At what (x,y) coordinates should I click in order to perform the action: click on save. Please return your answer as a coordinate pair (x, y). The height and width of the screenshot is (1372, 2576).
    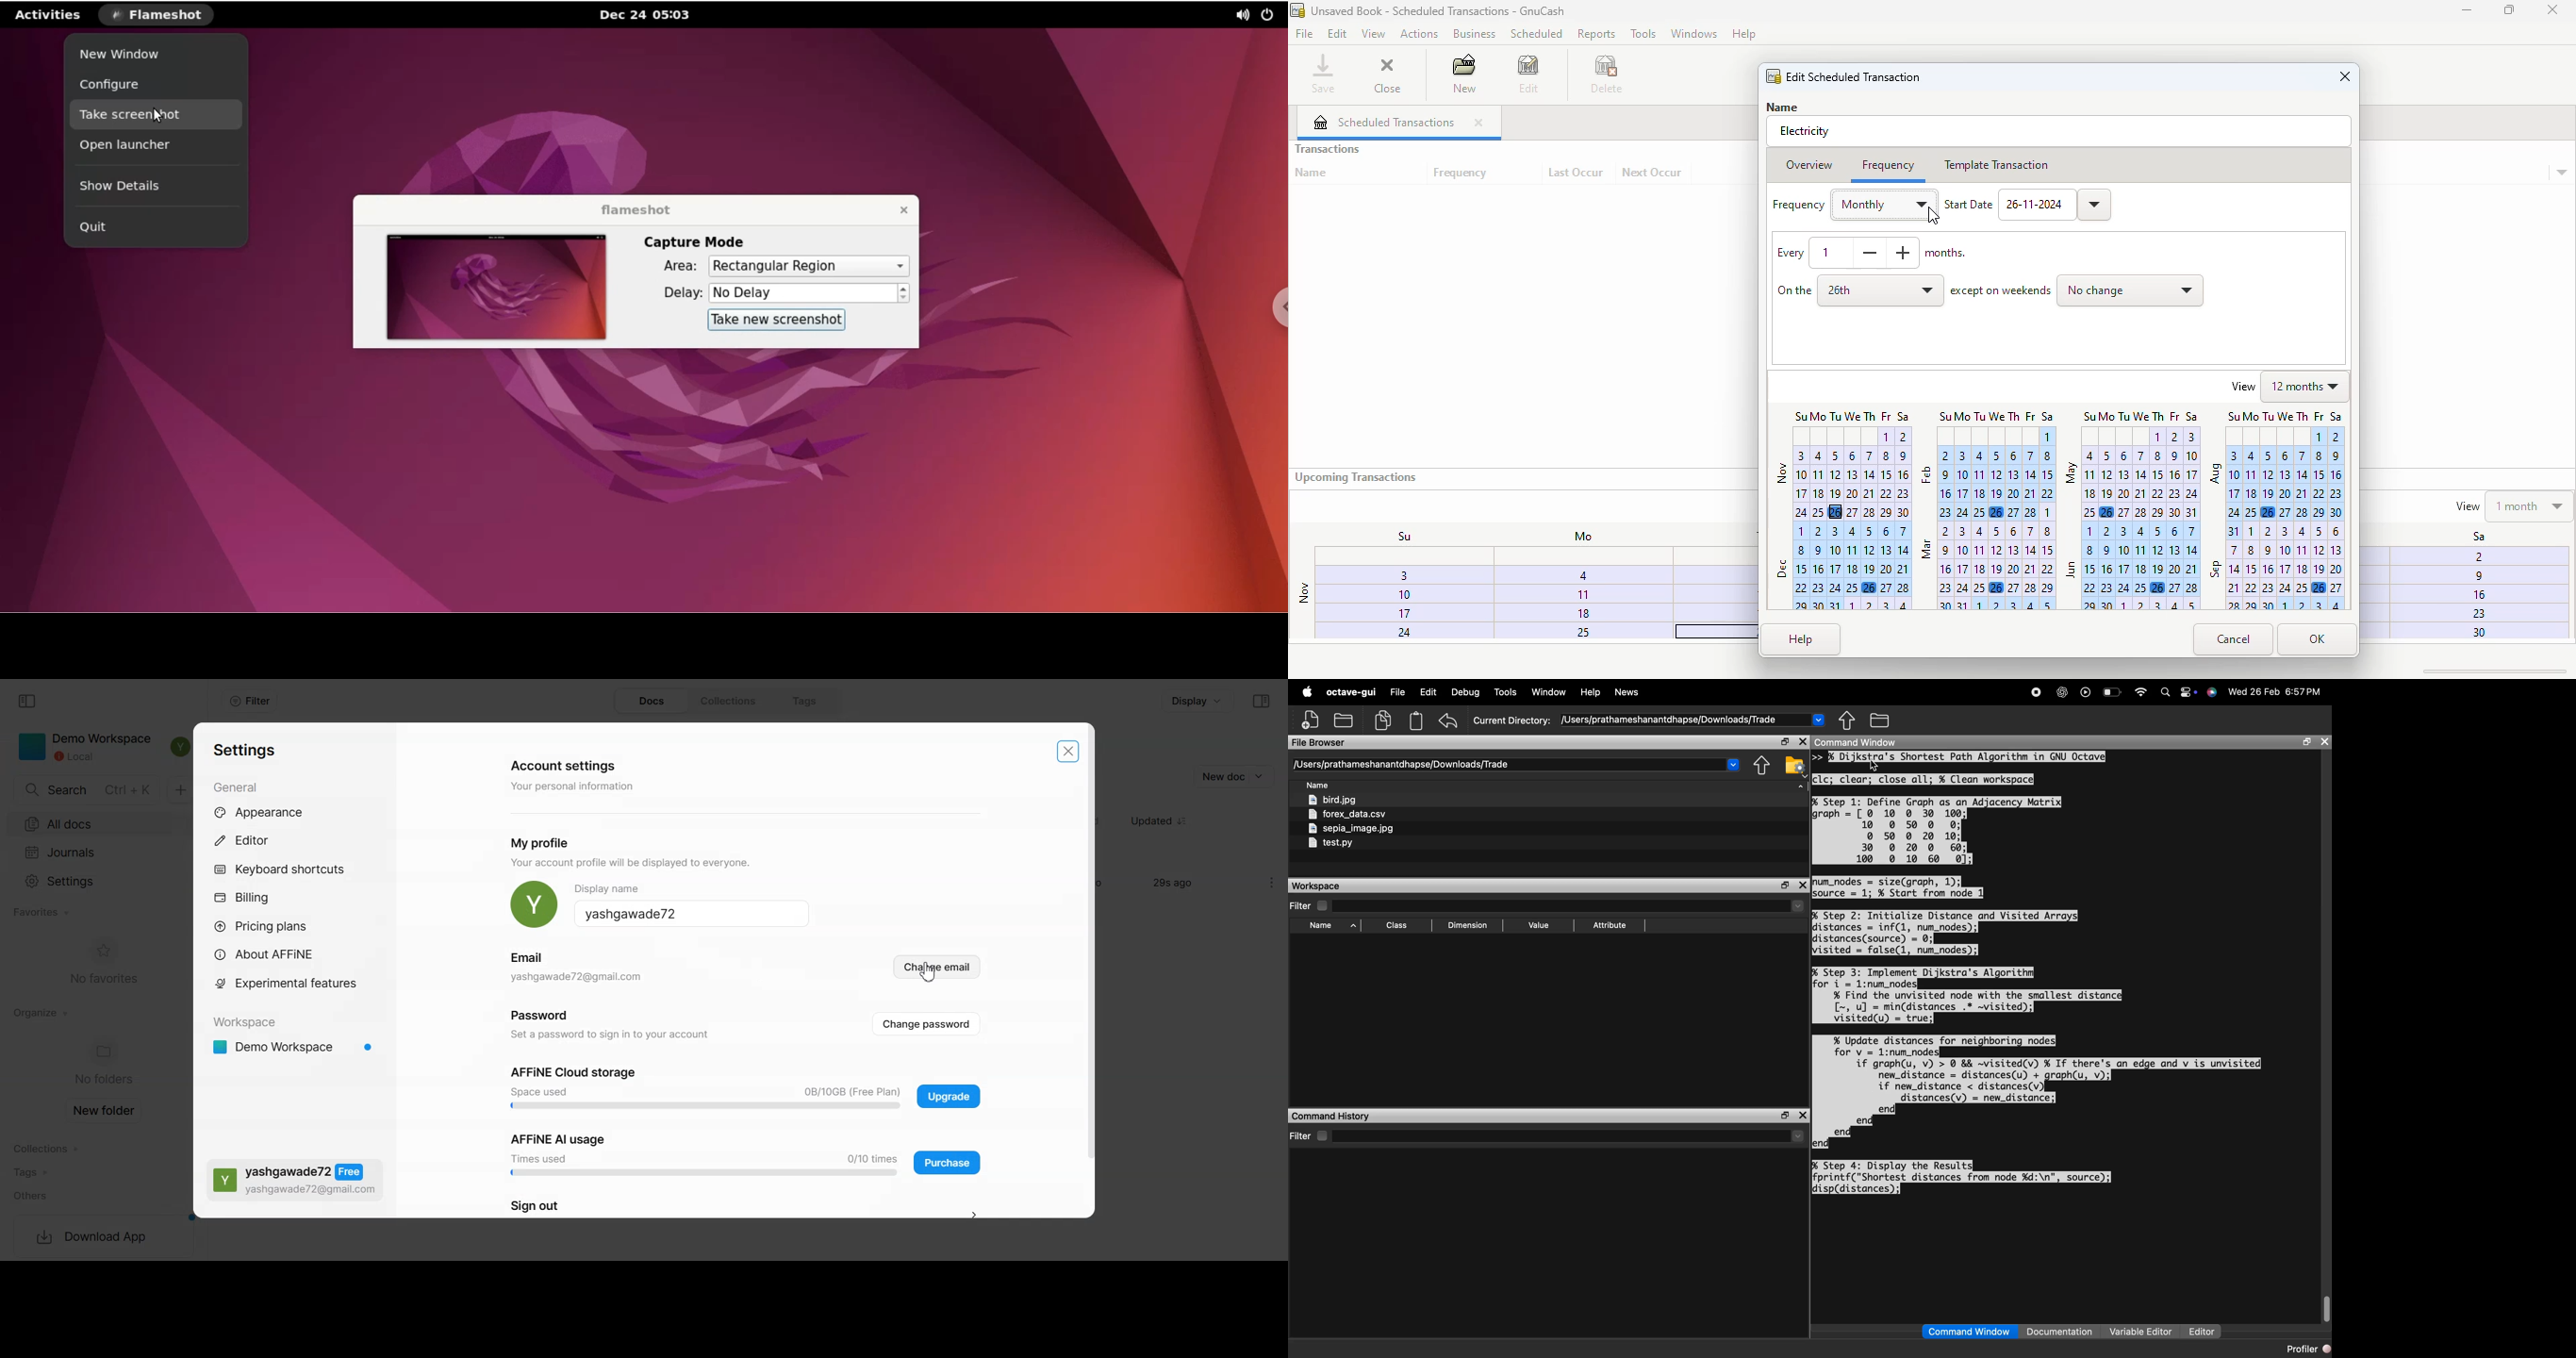
    Looking at the image, I should click on (1324, 73).